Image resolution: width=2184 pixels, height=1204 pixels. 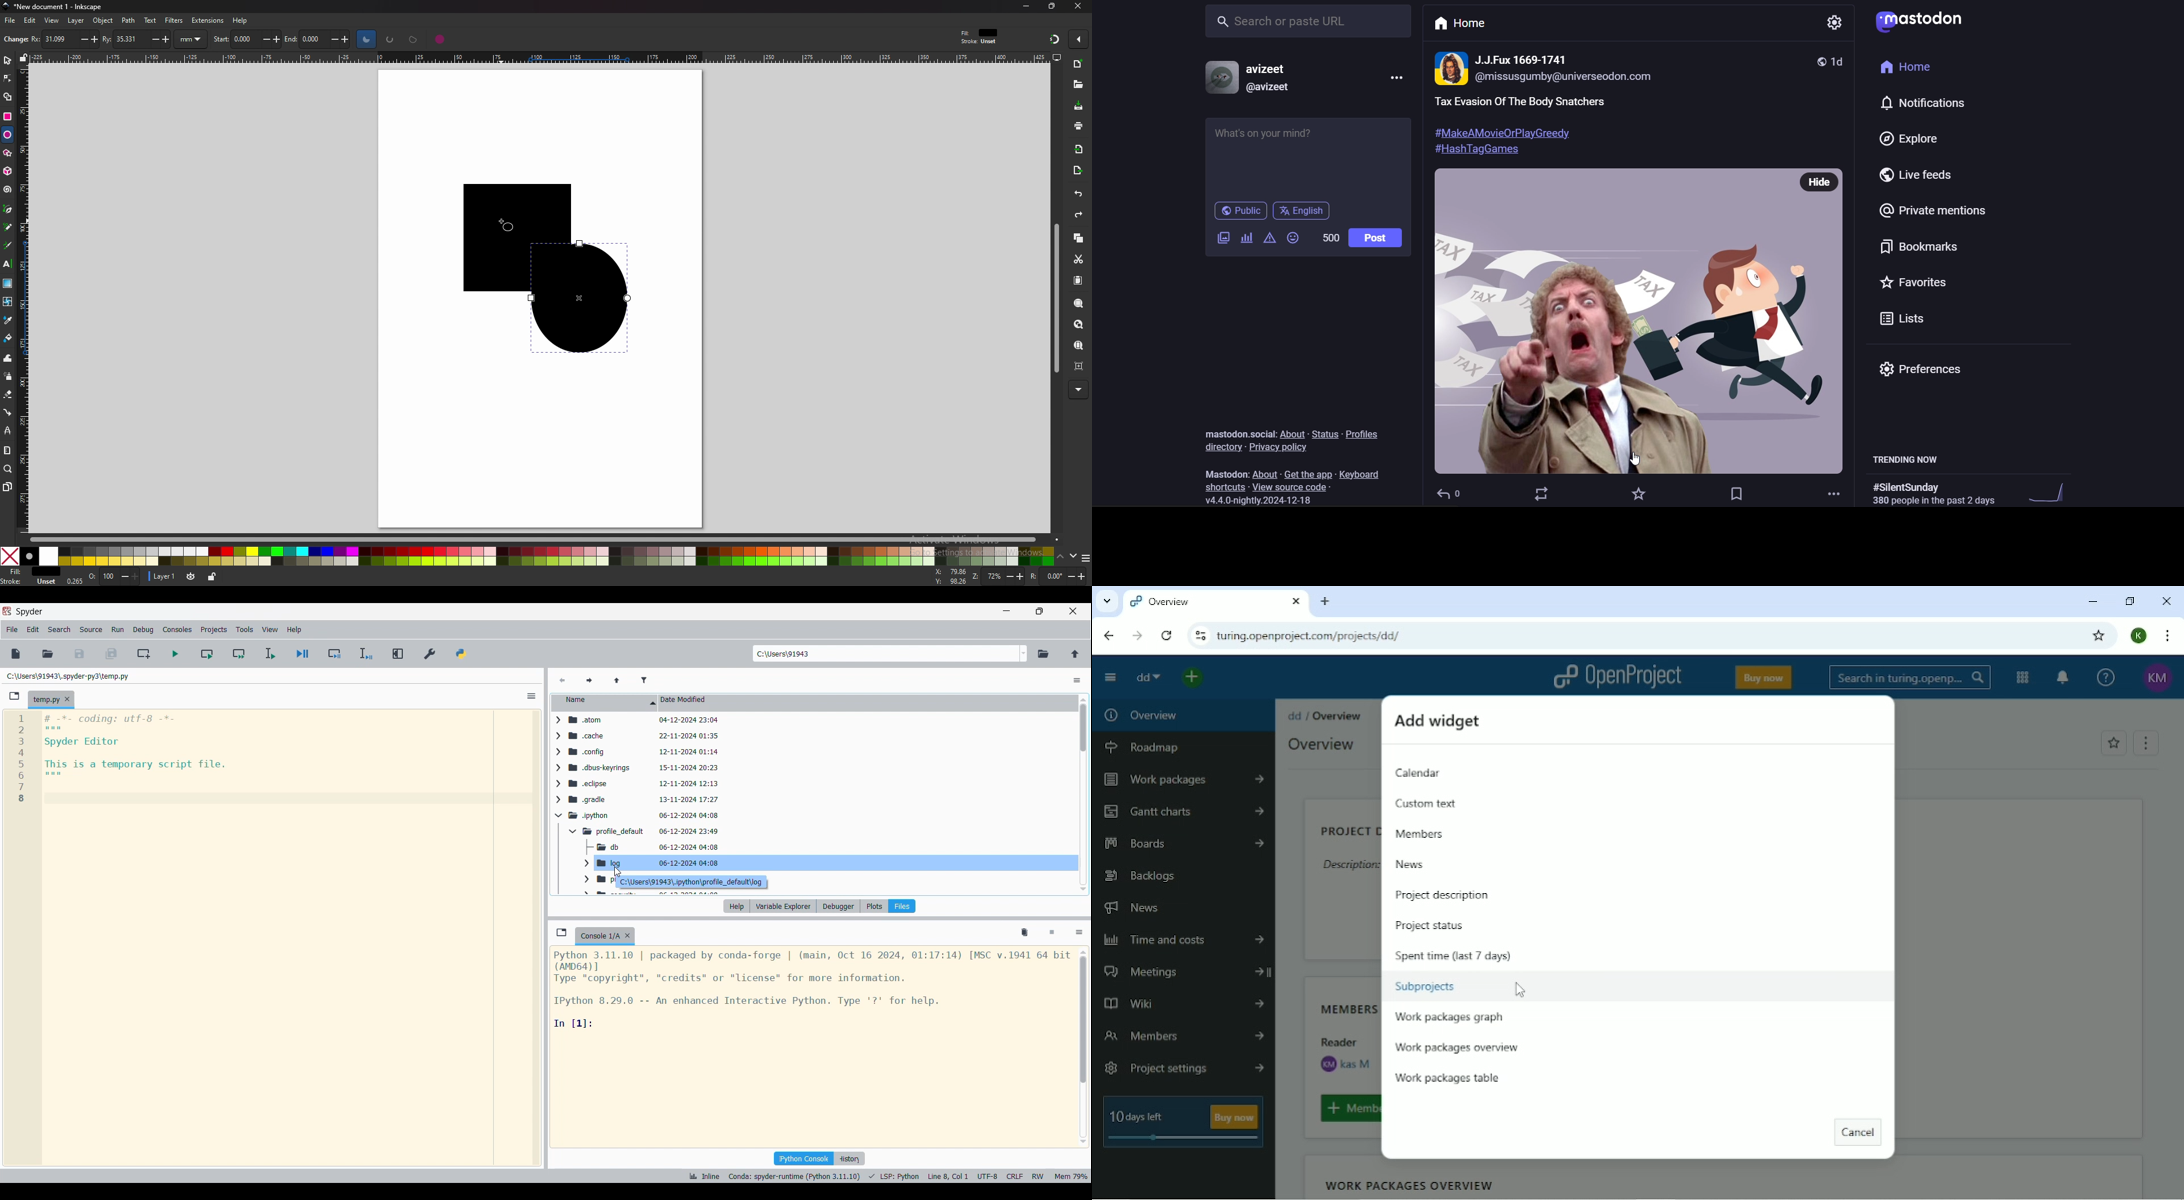 What do you see at coordinates (1325, 434) in the screenshot?
I see `status` at bounding box center [1325, 434].